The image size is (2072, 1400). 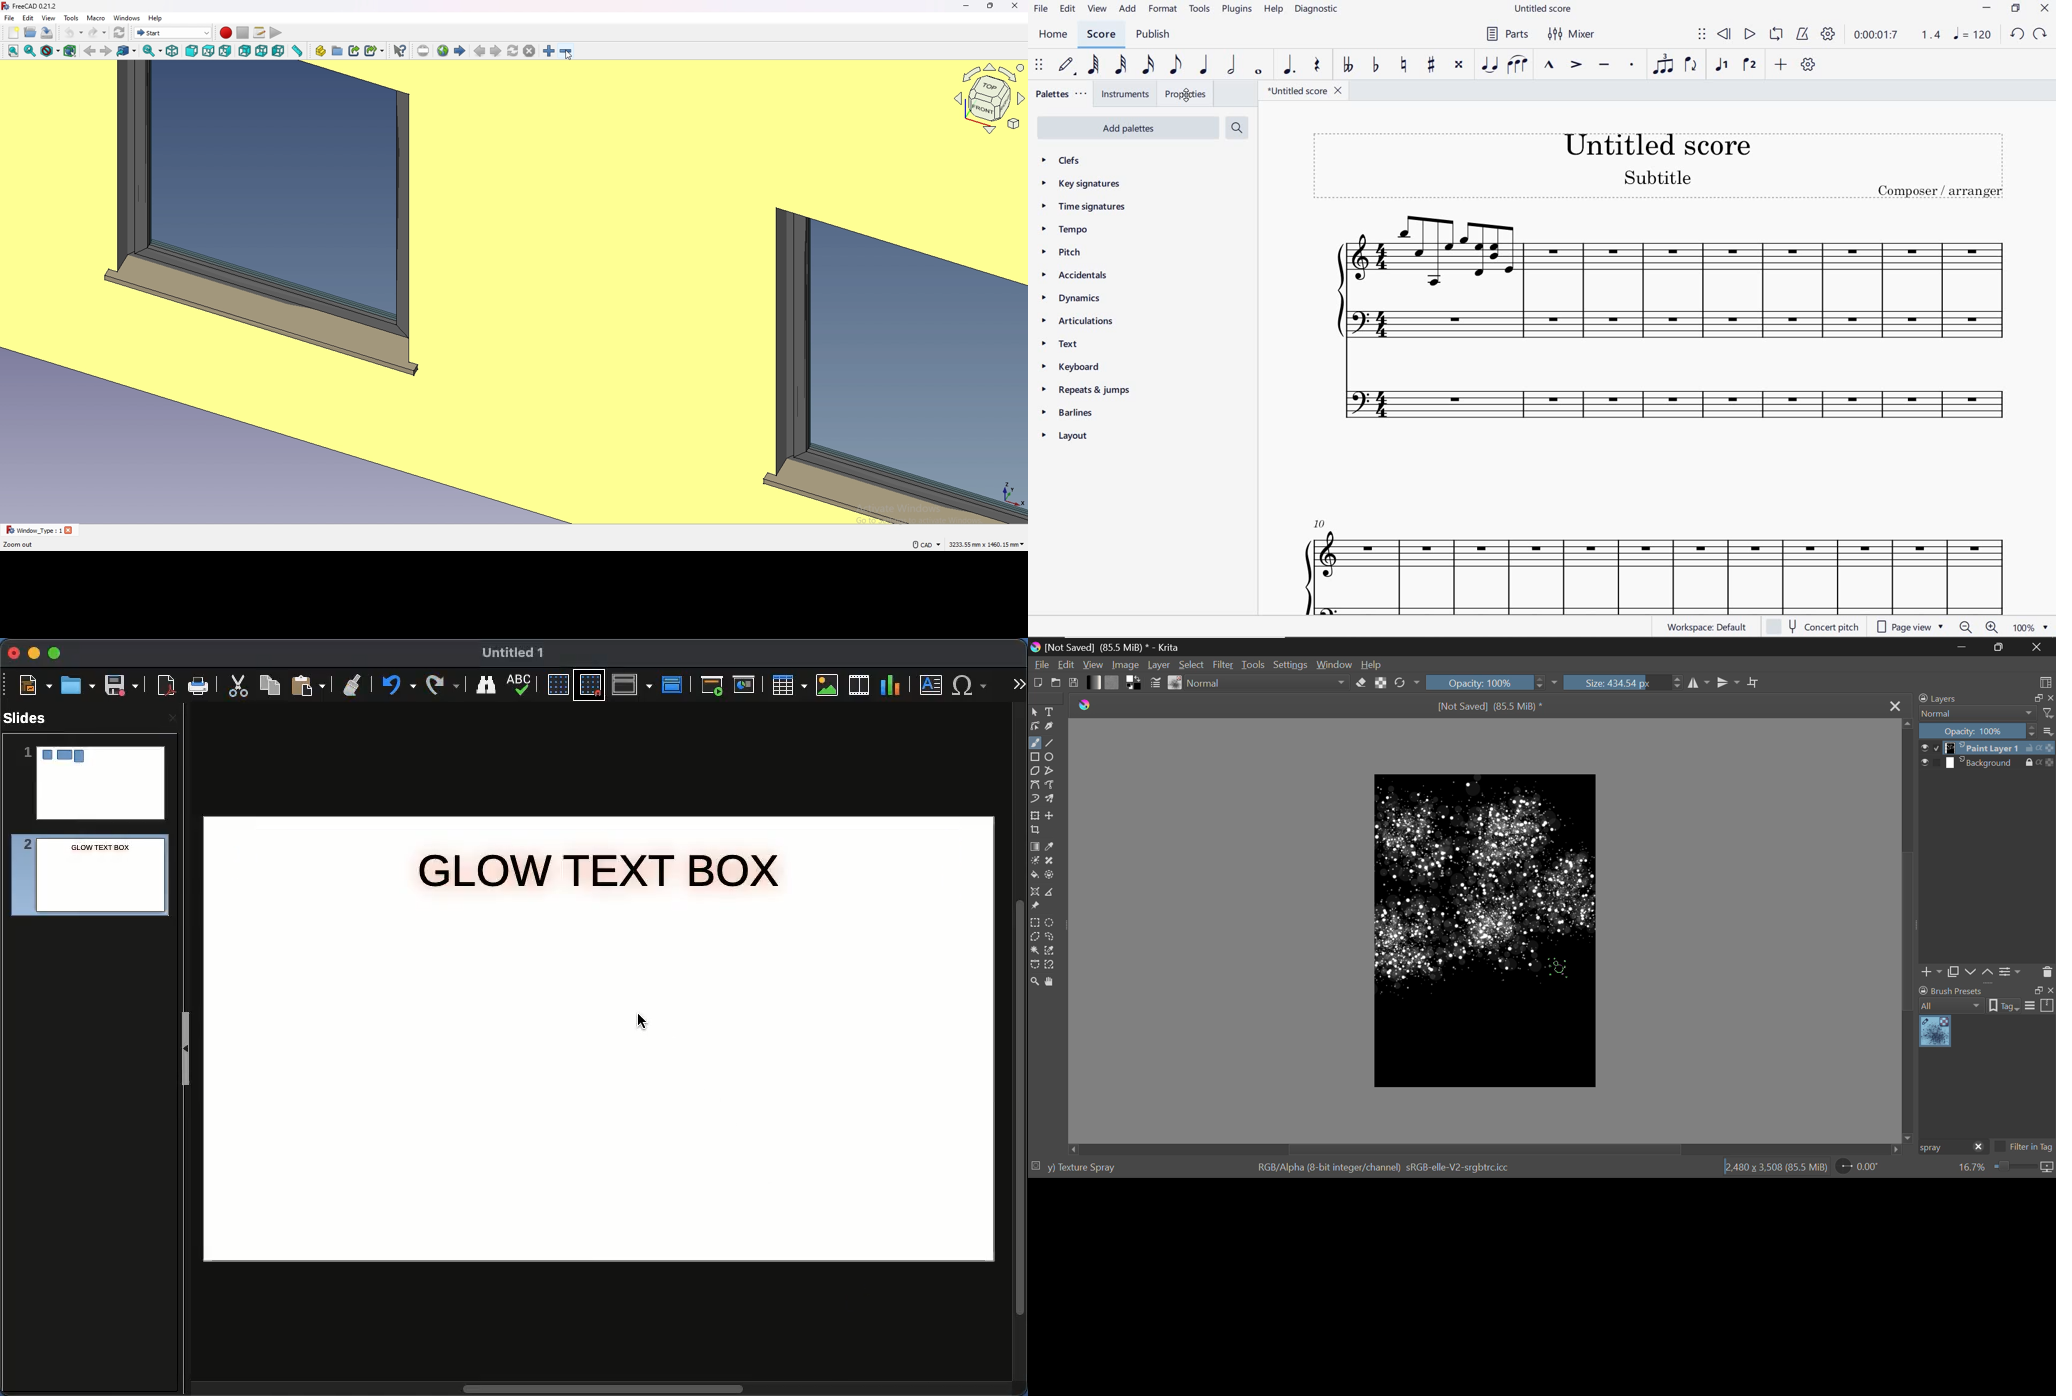 I want to click on WORKSPACE: DEFAULT, so click(x=1710, y=628).